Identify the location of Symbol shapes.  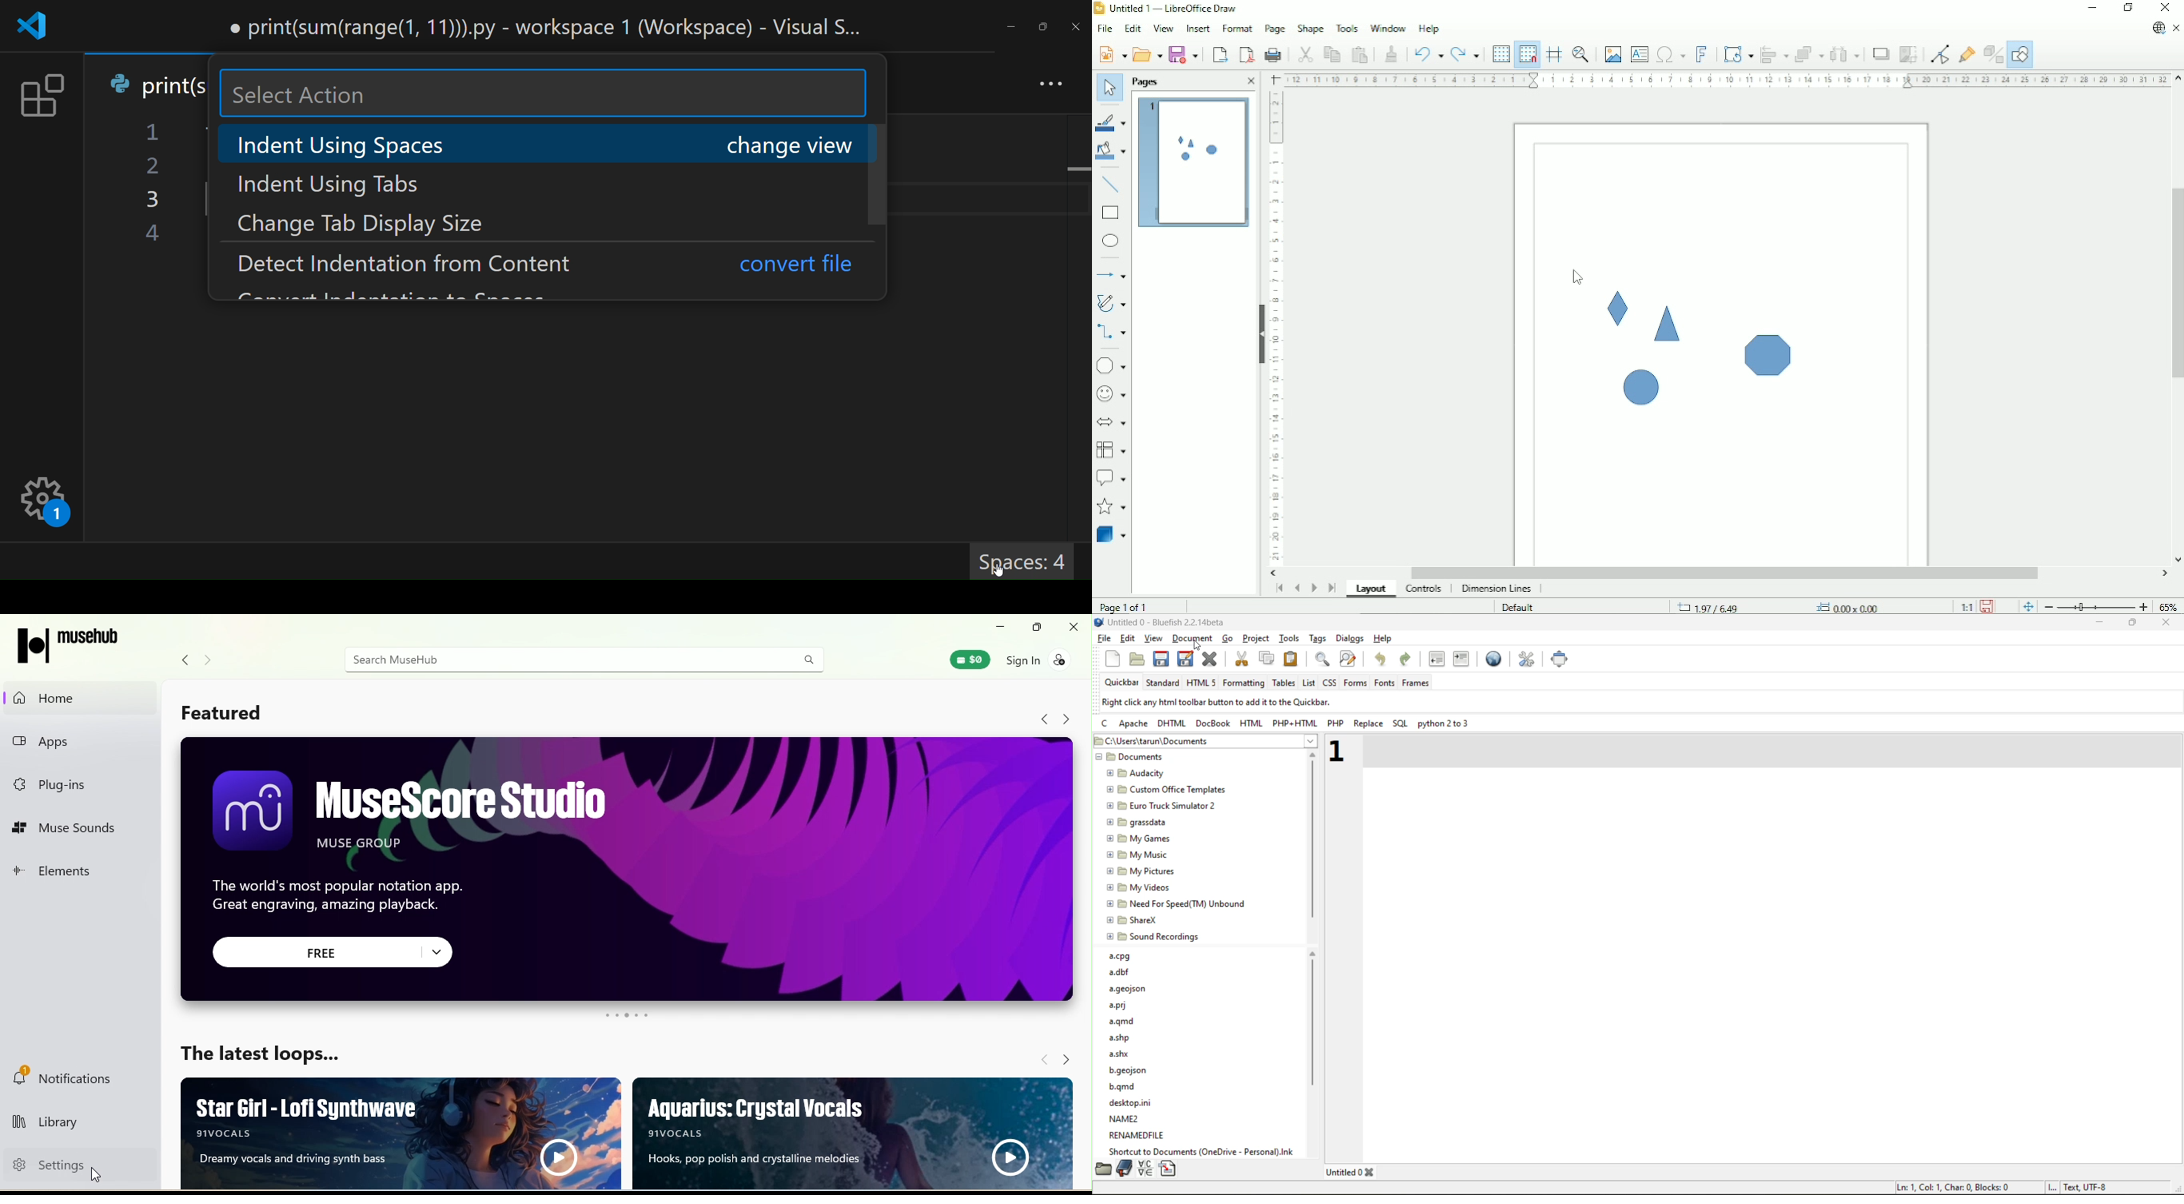
(1111, 394).